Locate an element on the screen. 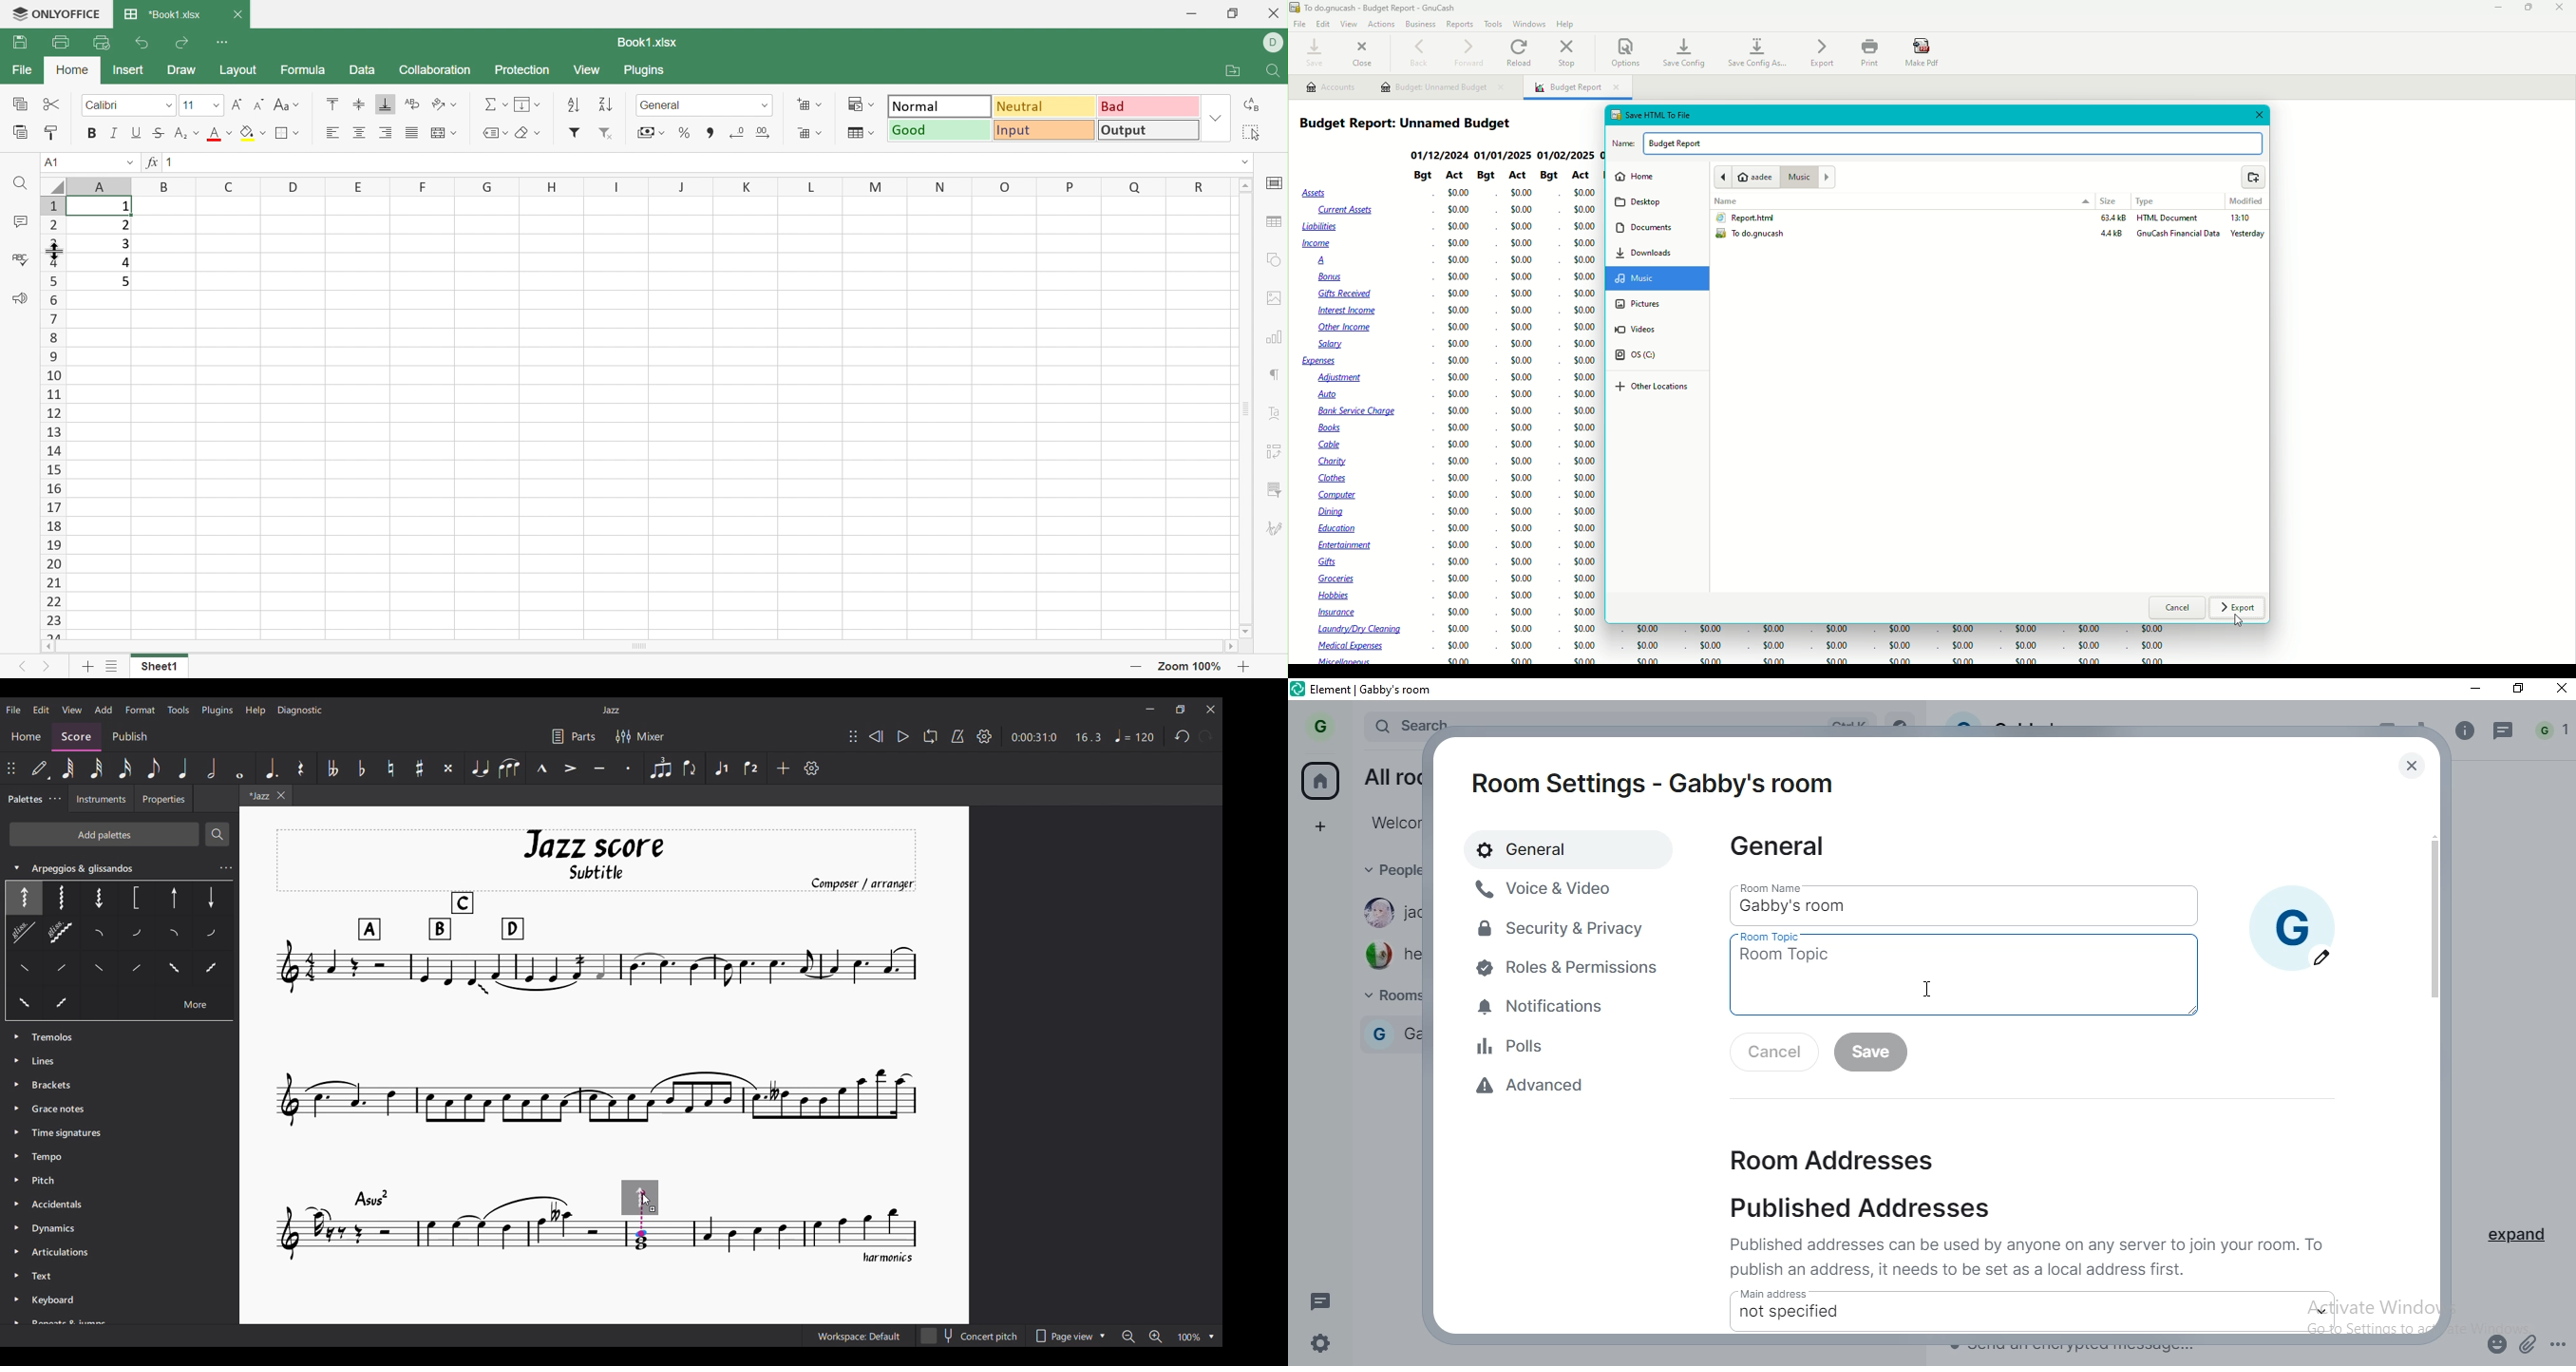  Insert filter is located at coordinates (574, 135).